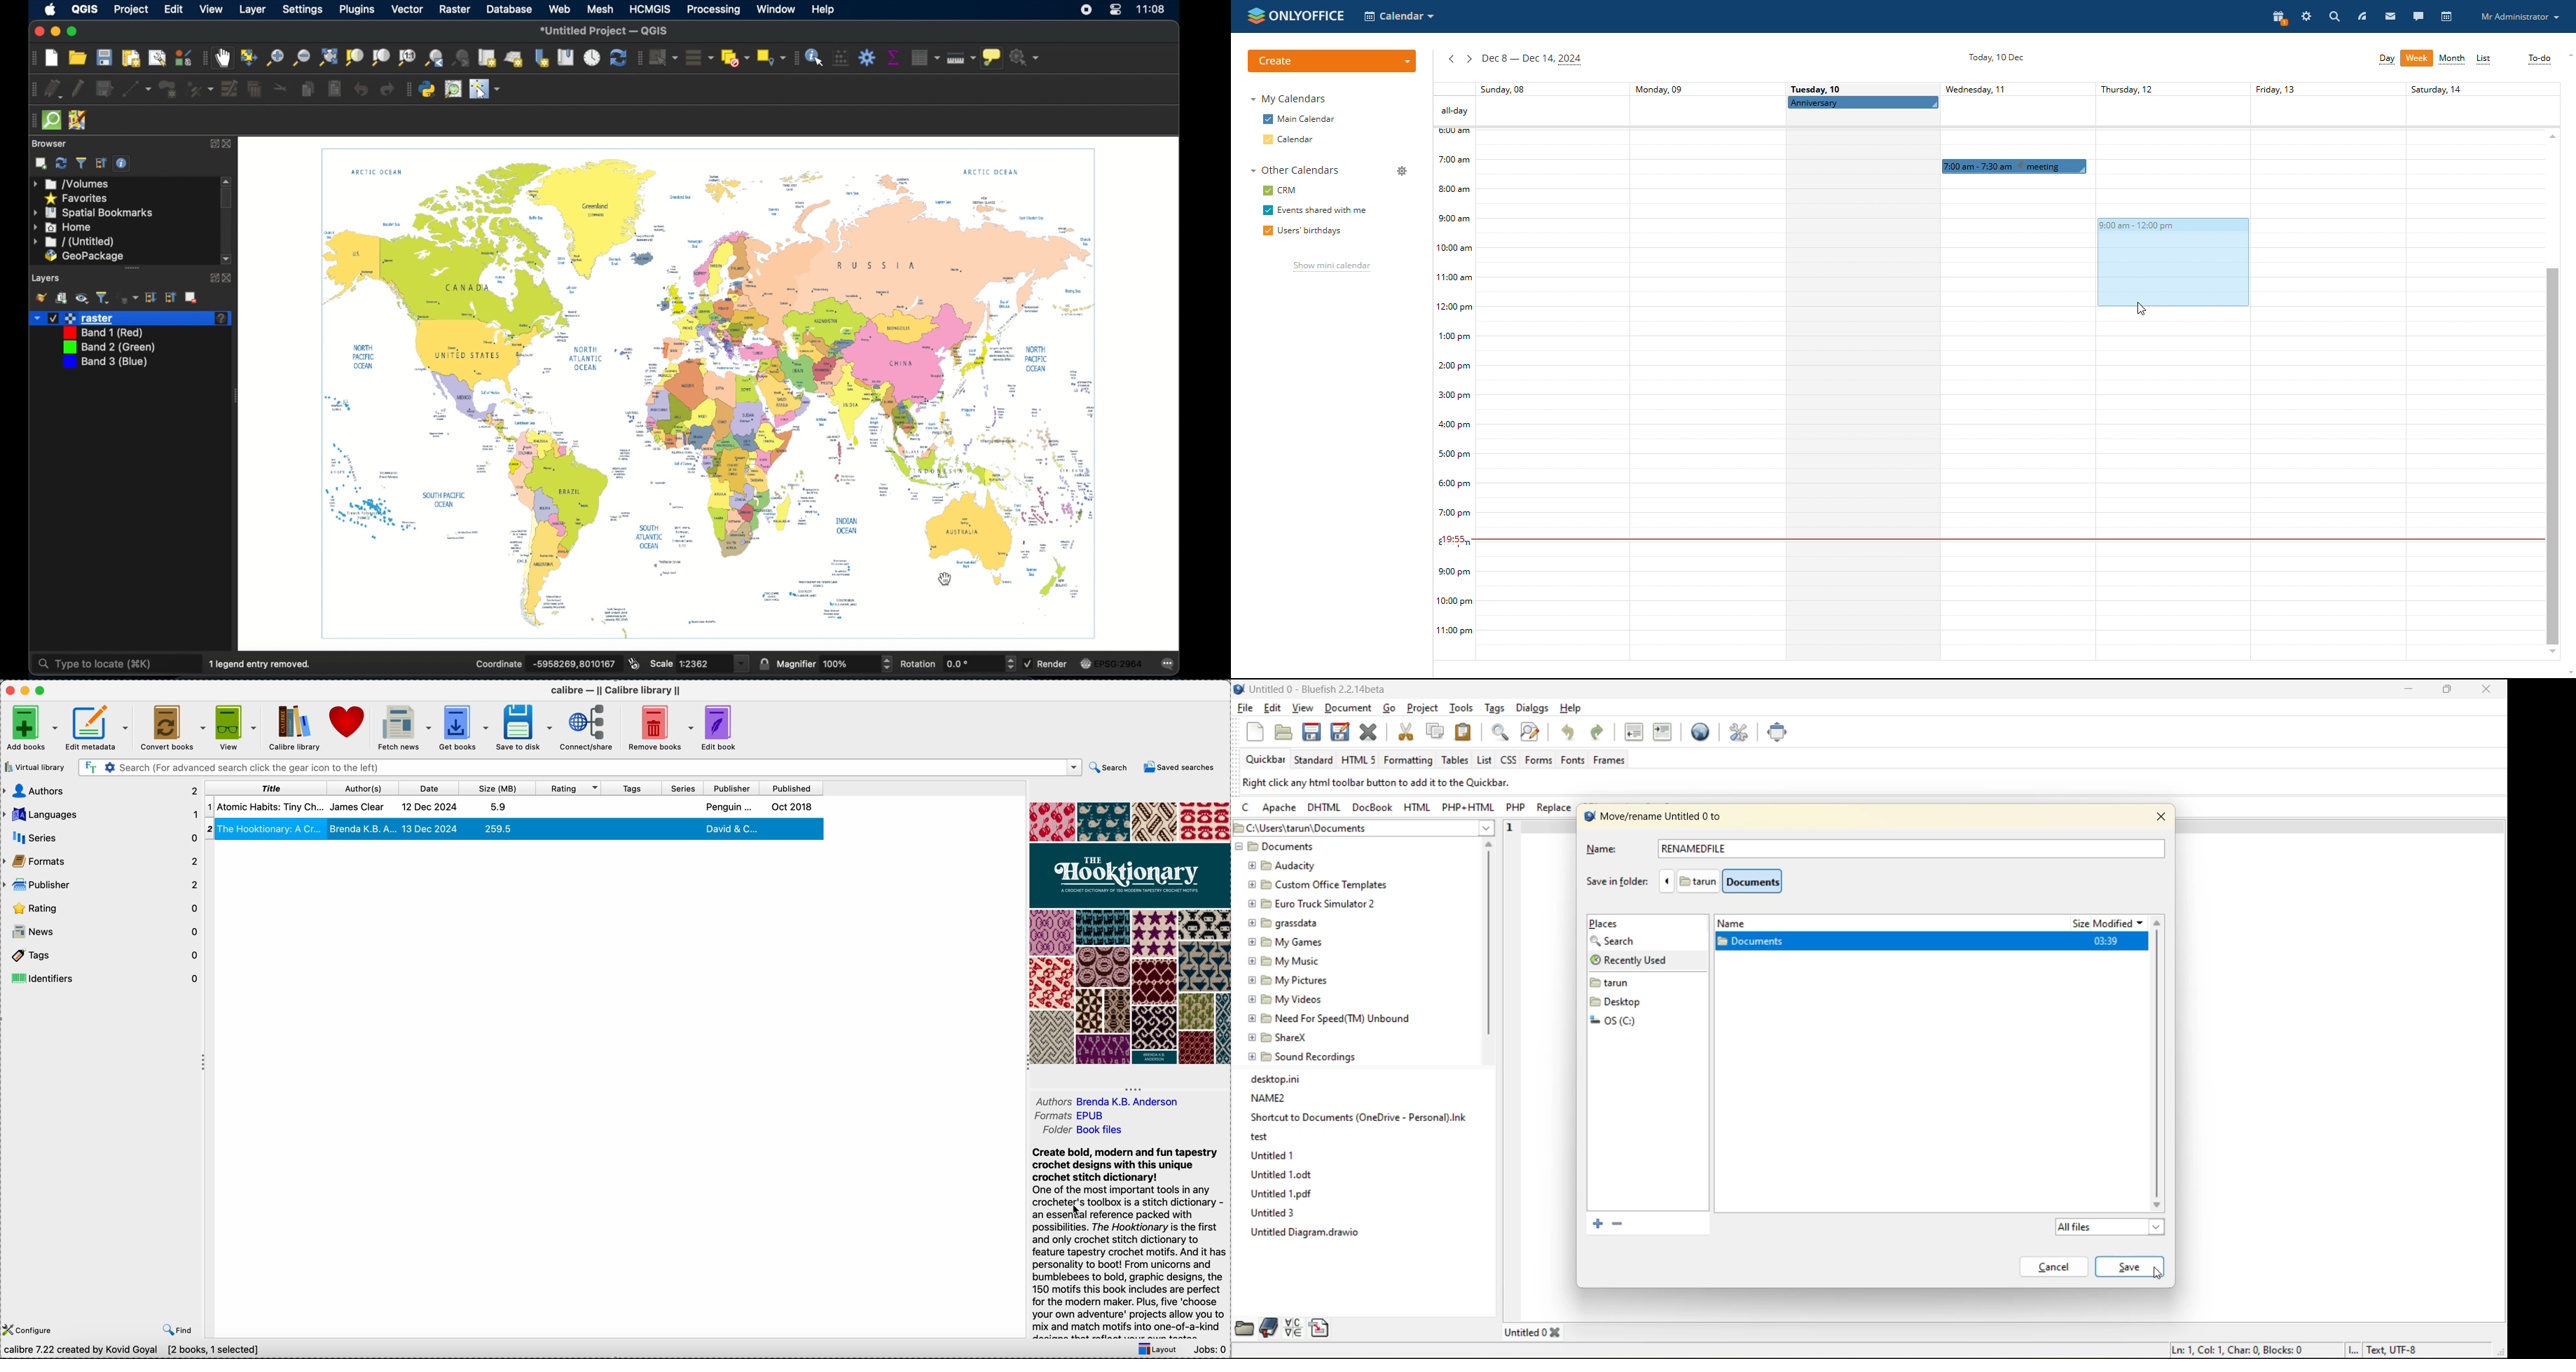  Describe the element at coordinates (1390, 708) in the screenshot. I see `go` at that location.